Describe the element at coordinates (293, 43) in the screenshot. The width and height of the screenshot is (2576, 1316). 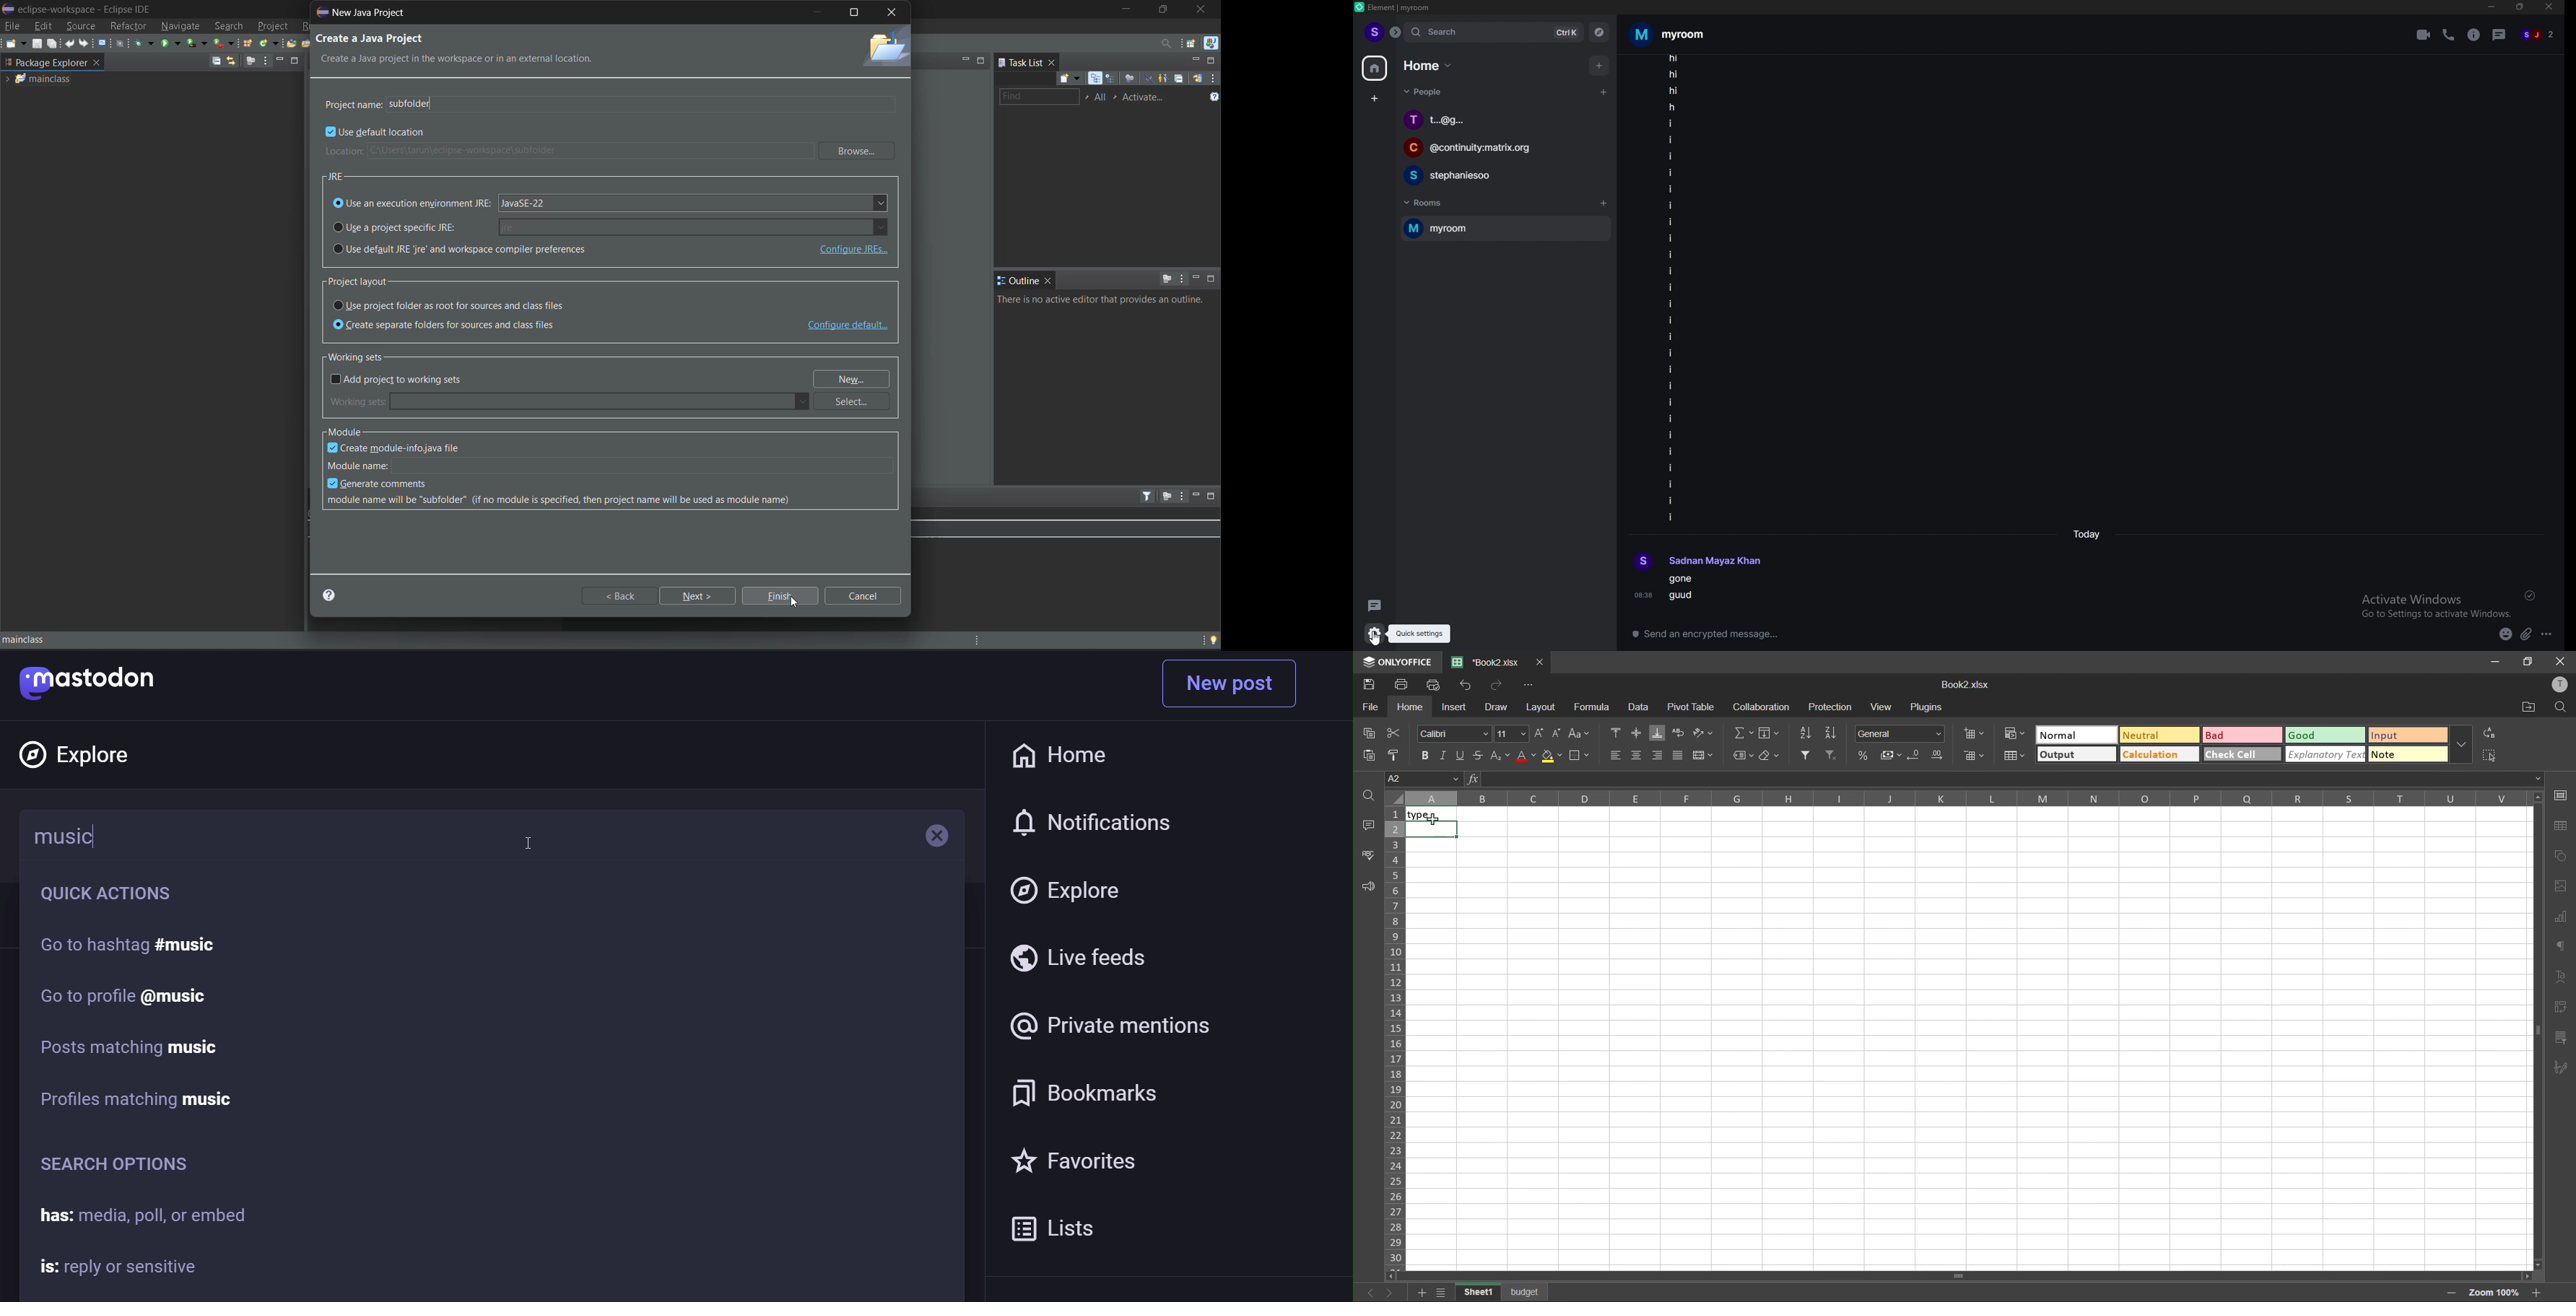
I see `open type` at that location.